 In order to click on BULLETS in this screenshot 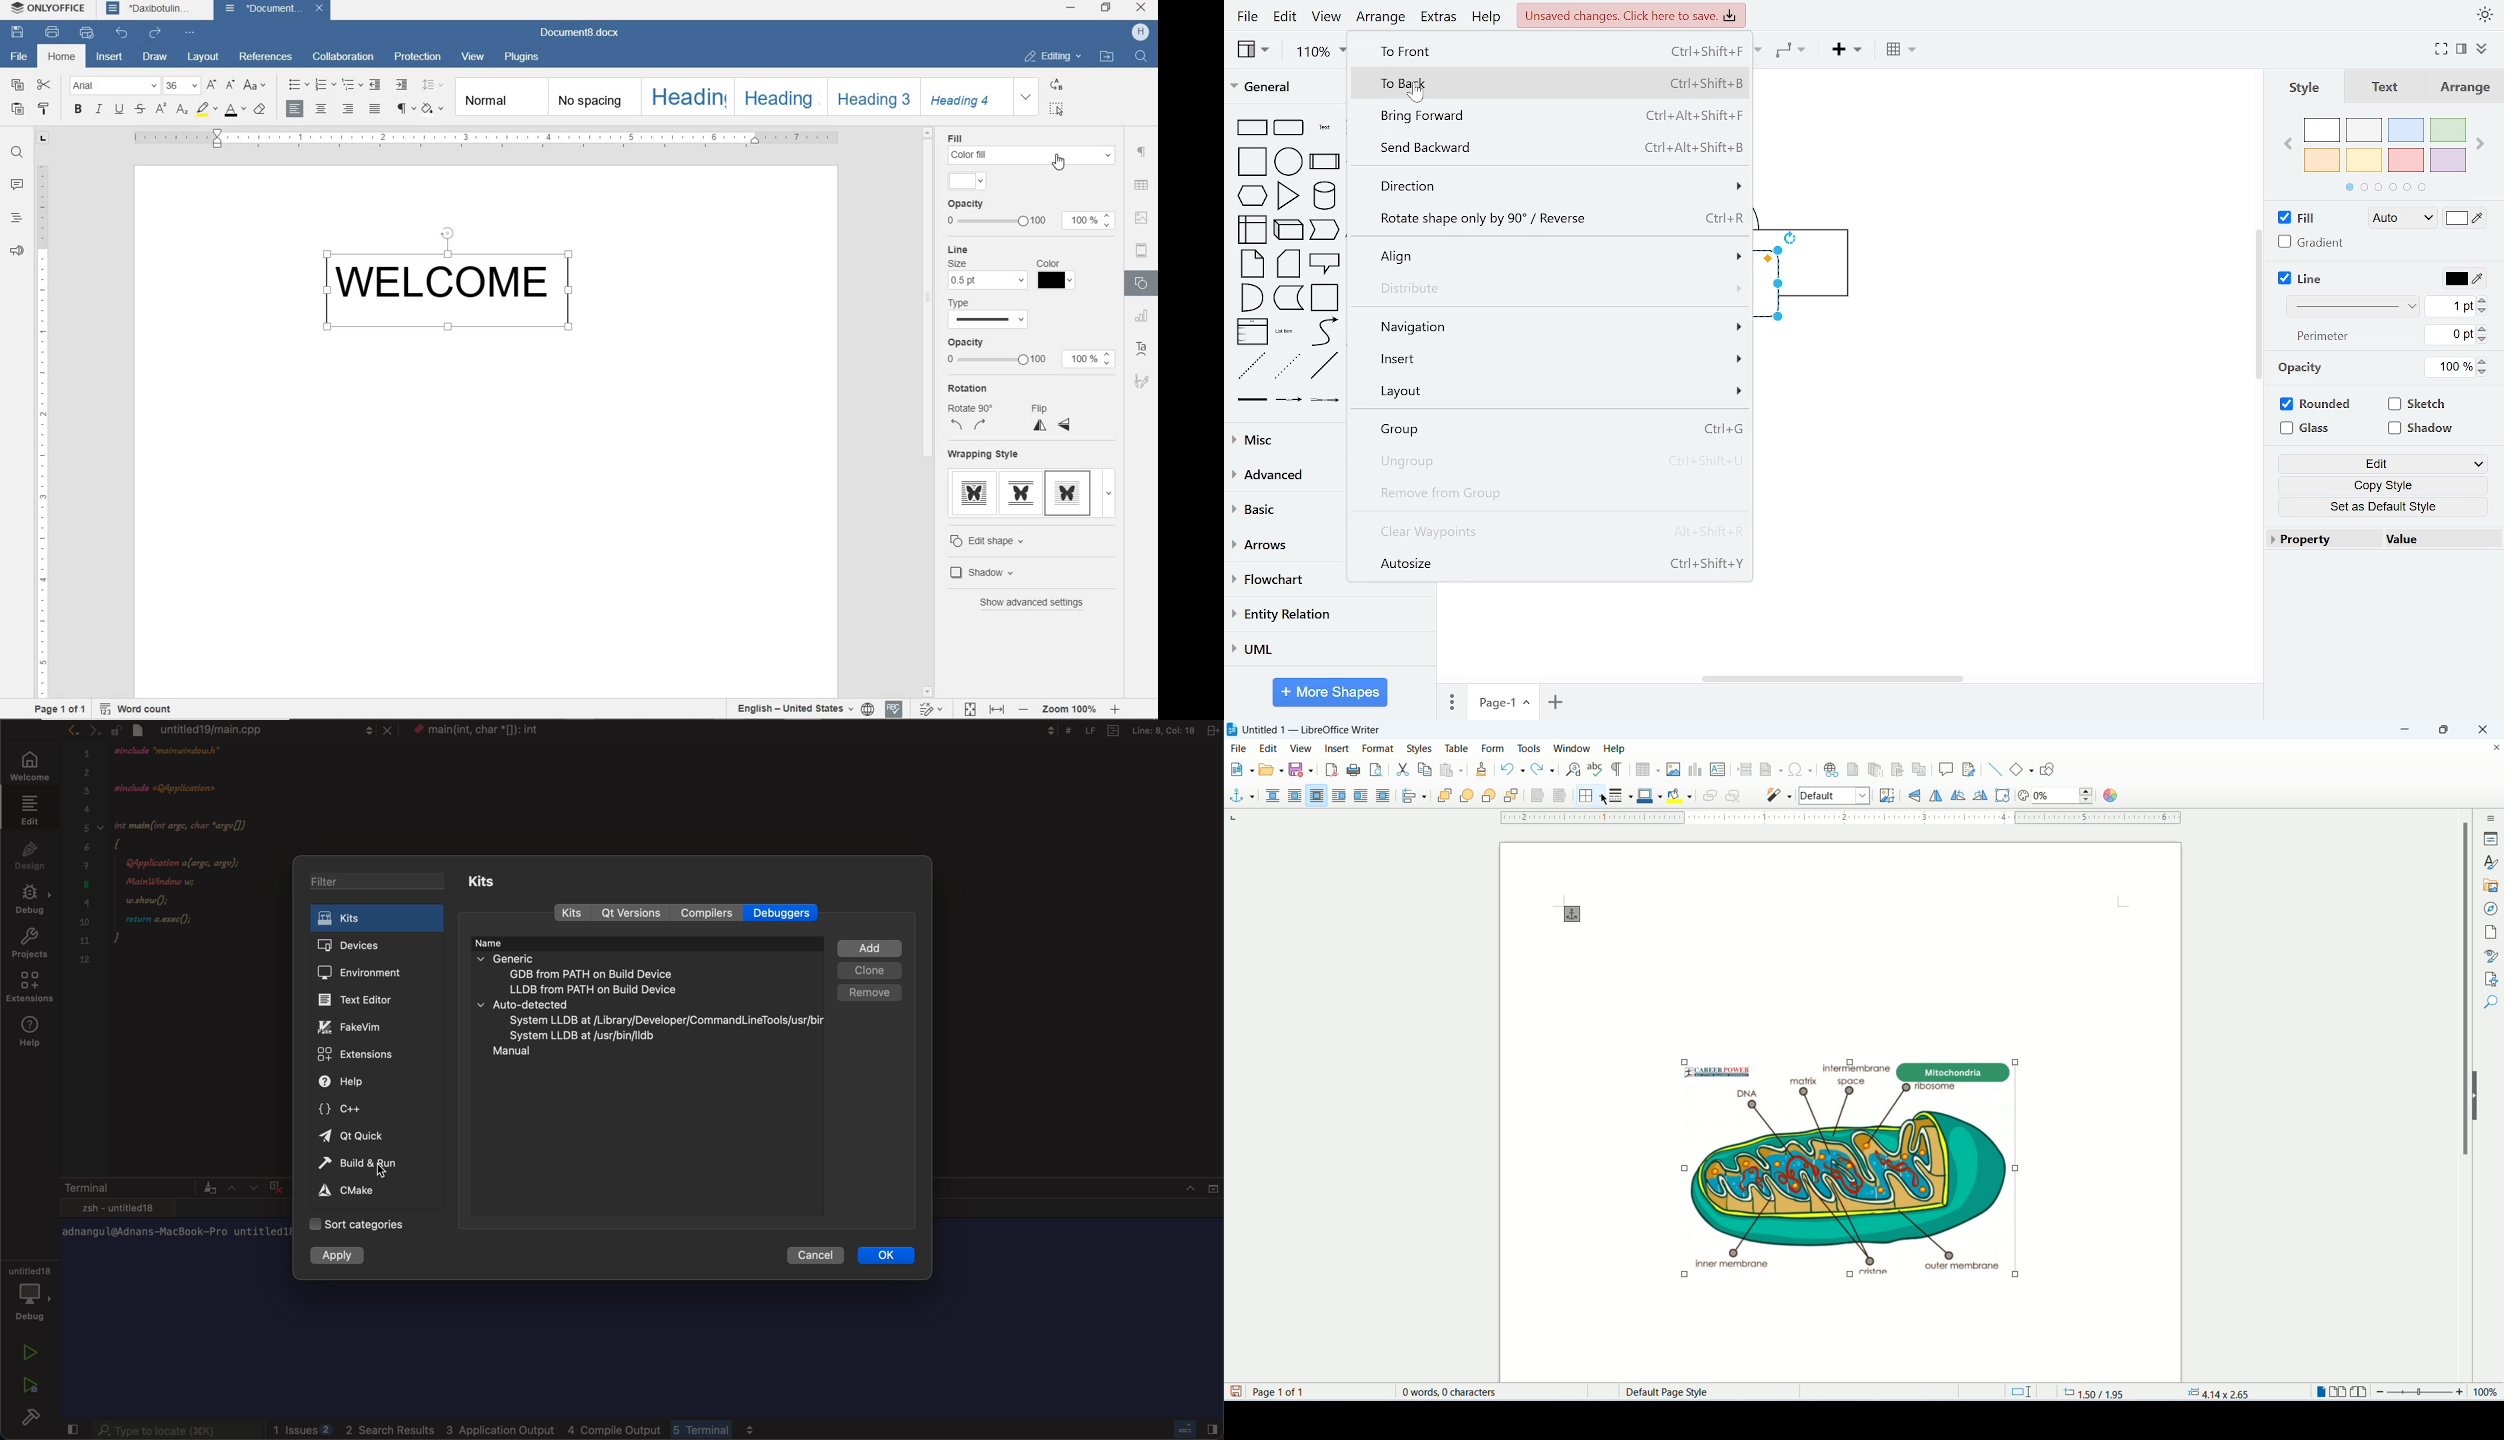, I will do `click(297, 83)`.